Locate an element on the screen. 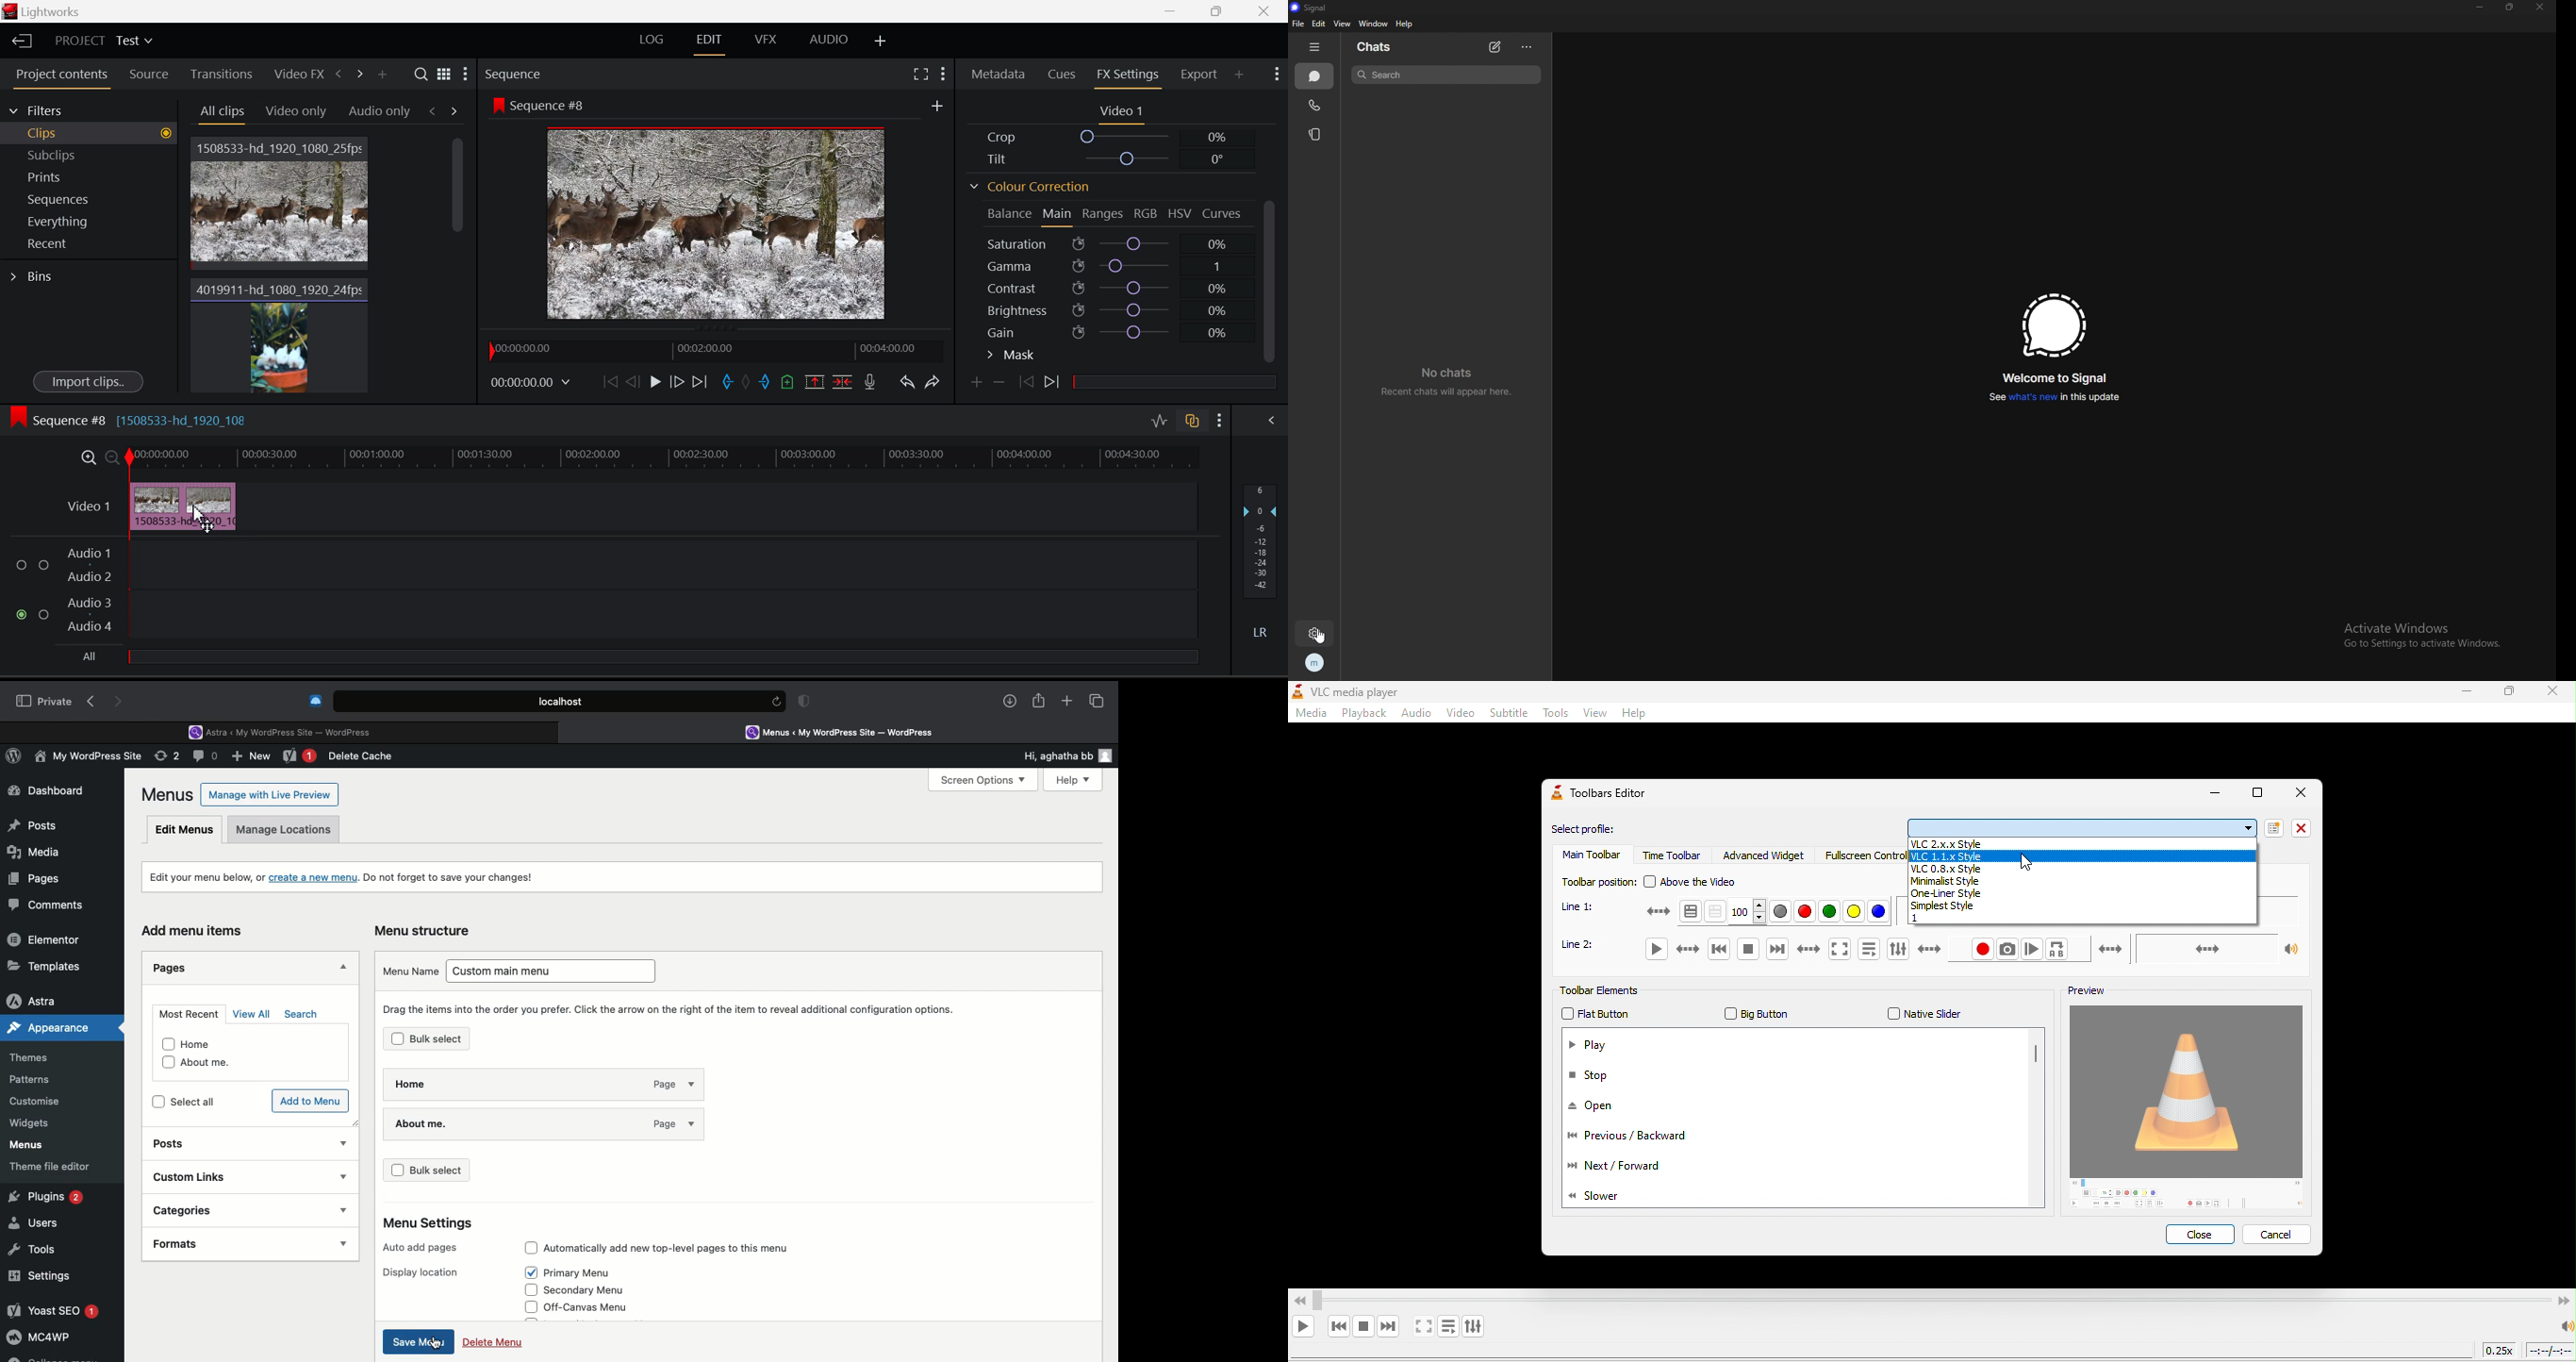  edit is located at coordinates (1318, 24).